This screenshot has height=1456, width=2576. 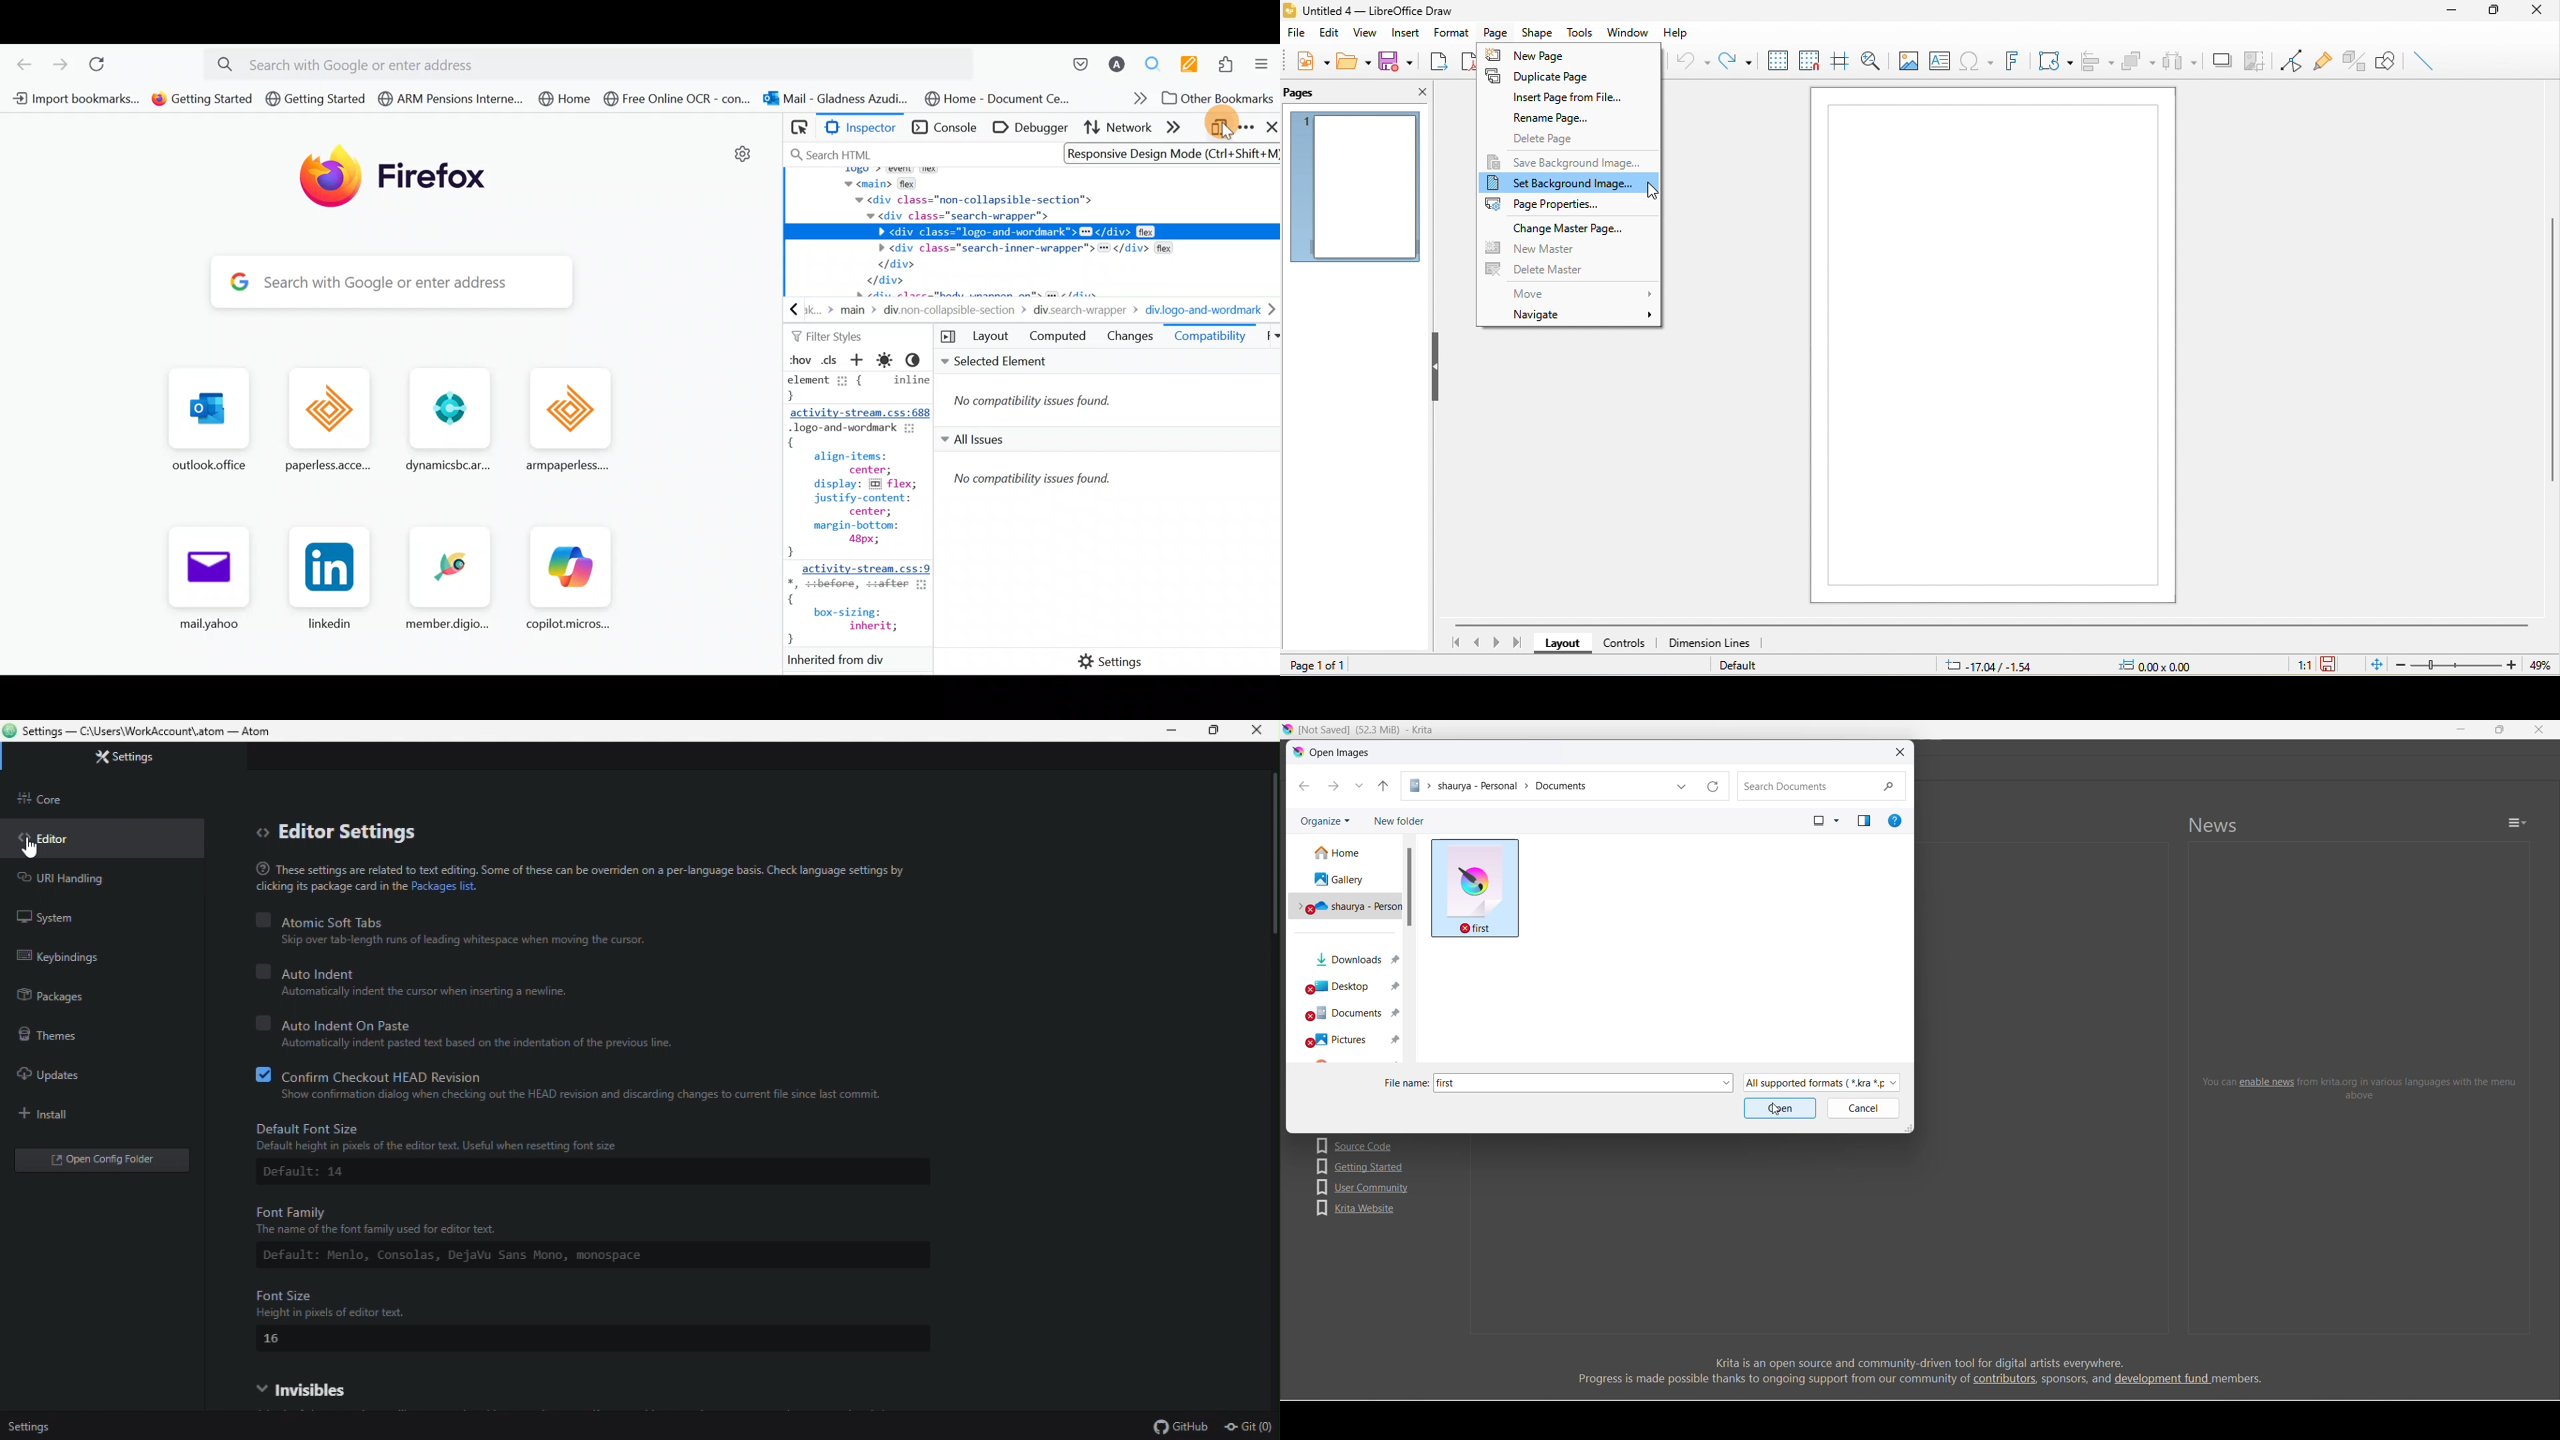 I want to click on Bookmark 7, so click(x=837, y=97).